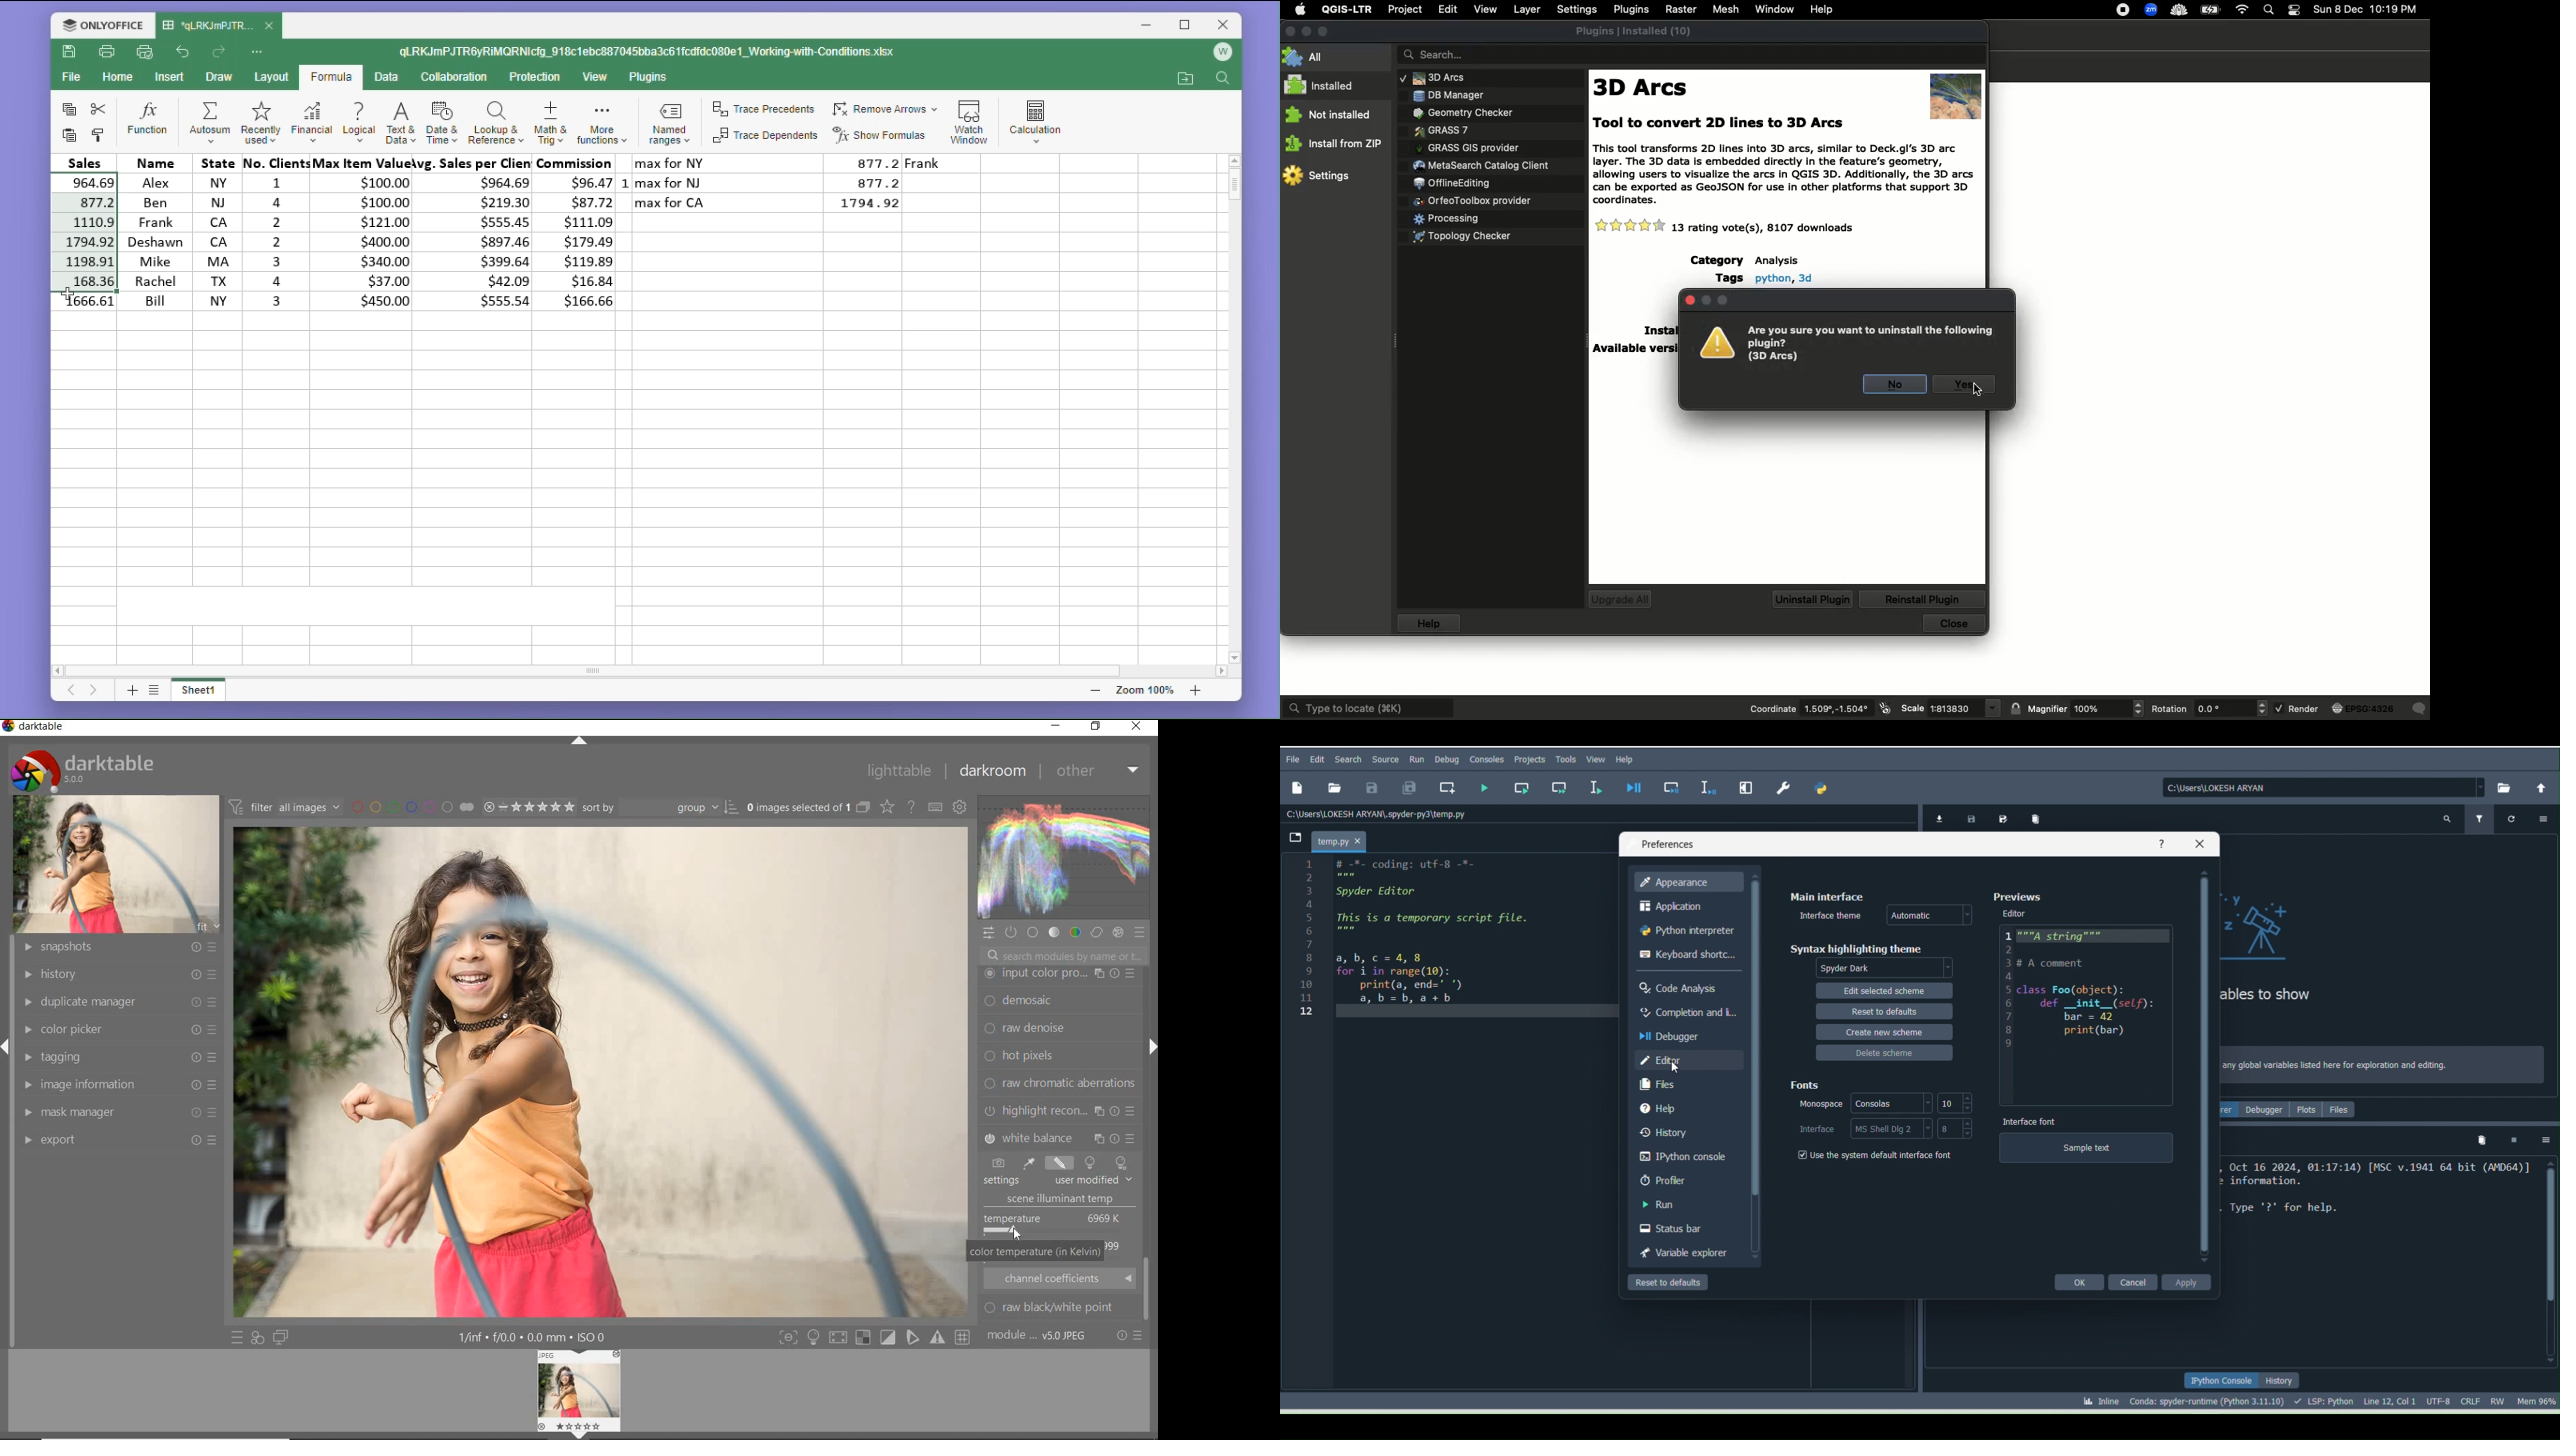 This screenshot has height=1456, width=2576. I want to click on Close, so click(2199, 845).